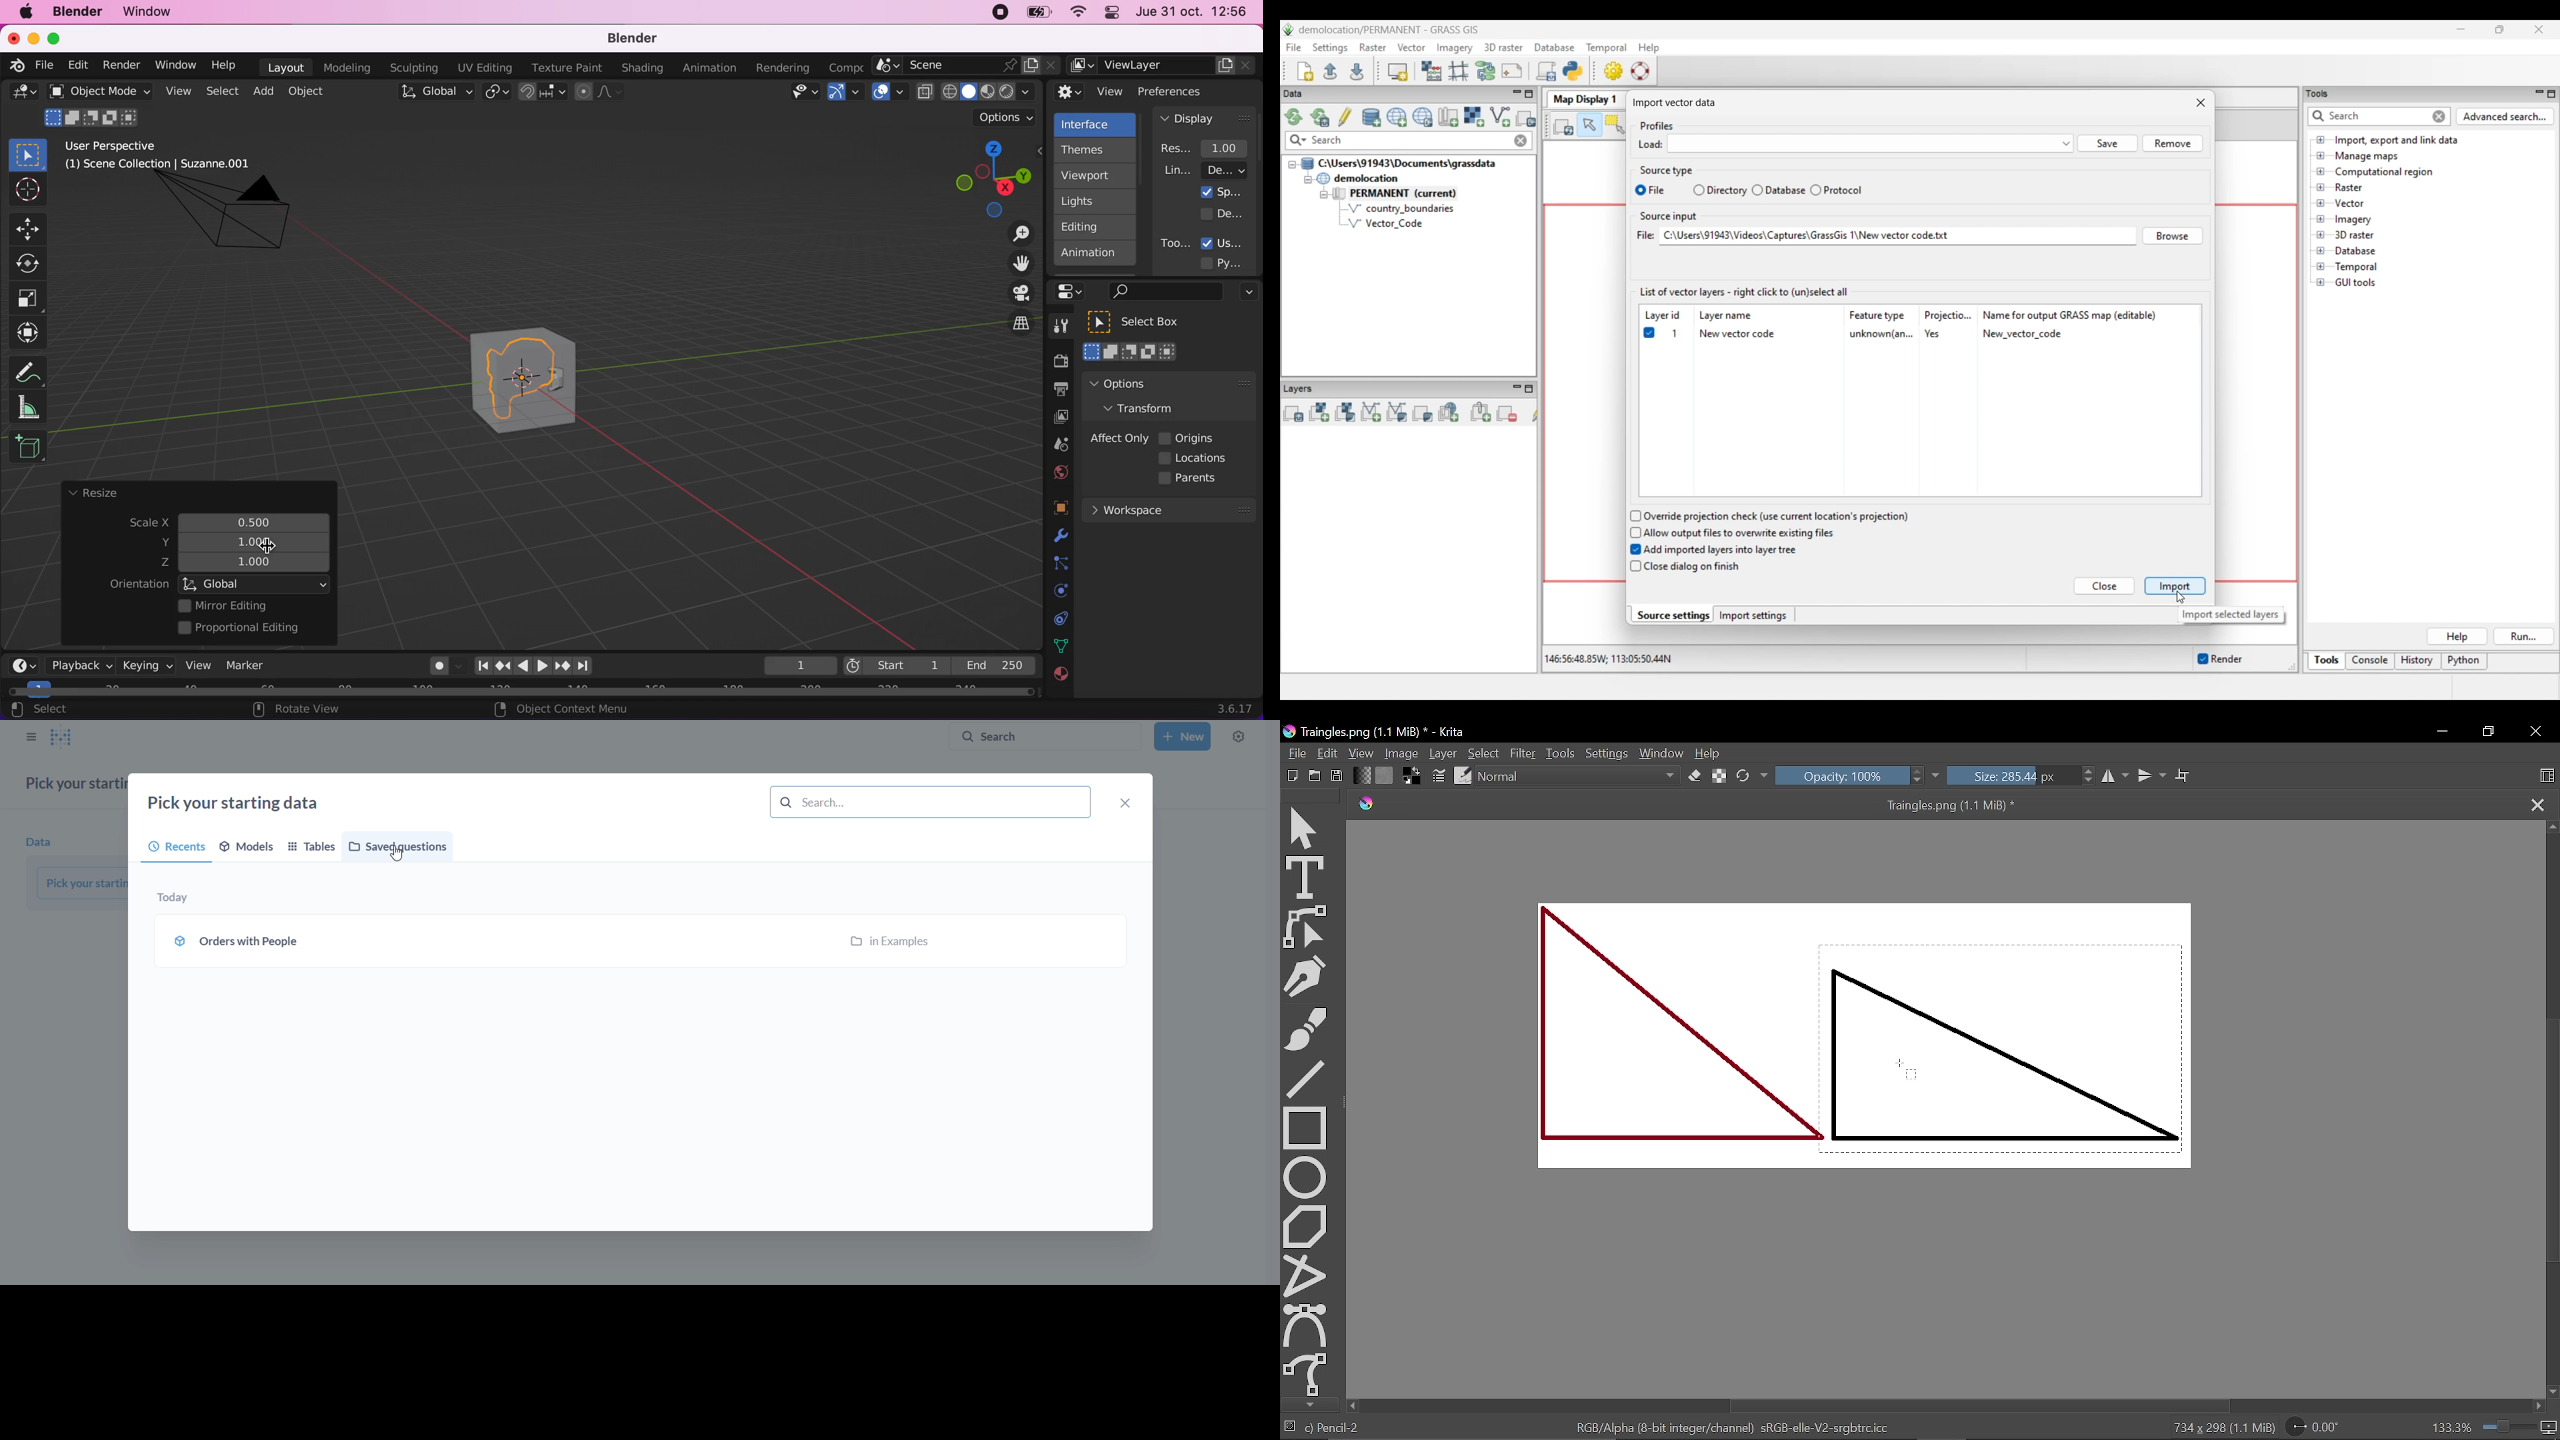 The image size is (2576, 1456). Describe the element at coordinates (93, 116) in the screenshot. I see `mode` at that location.